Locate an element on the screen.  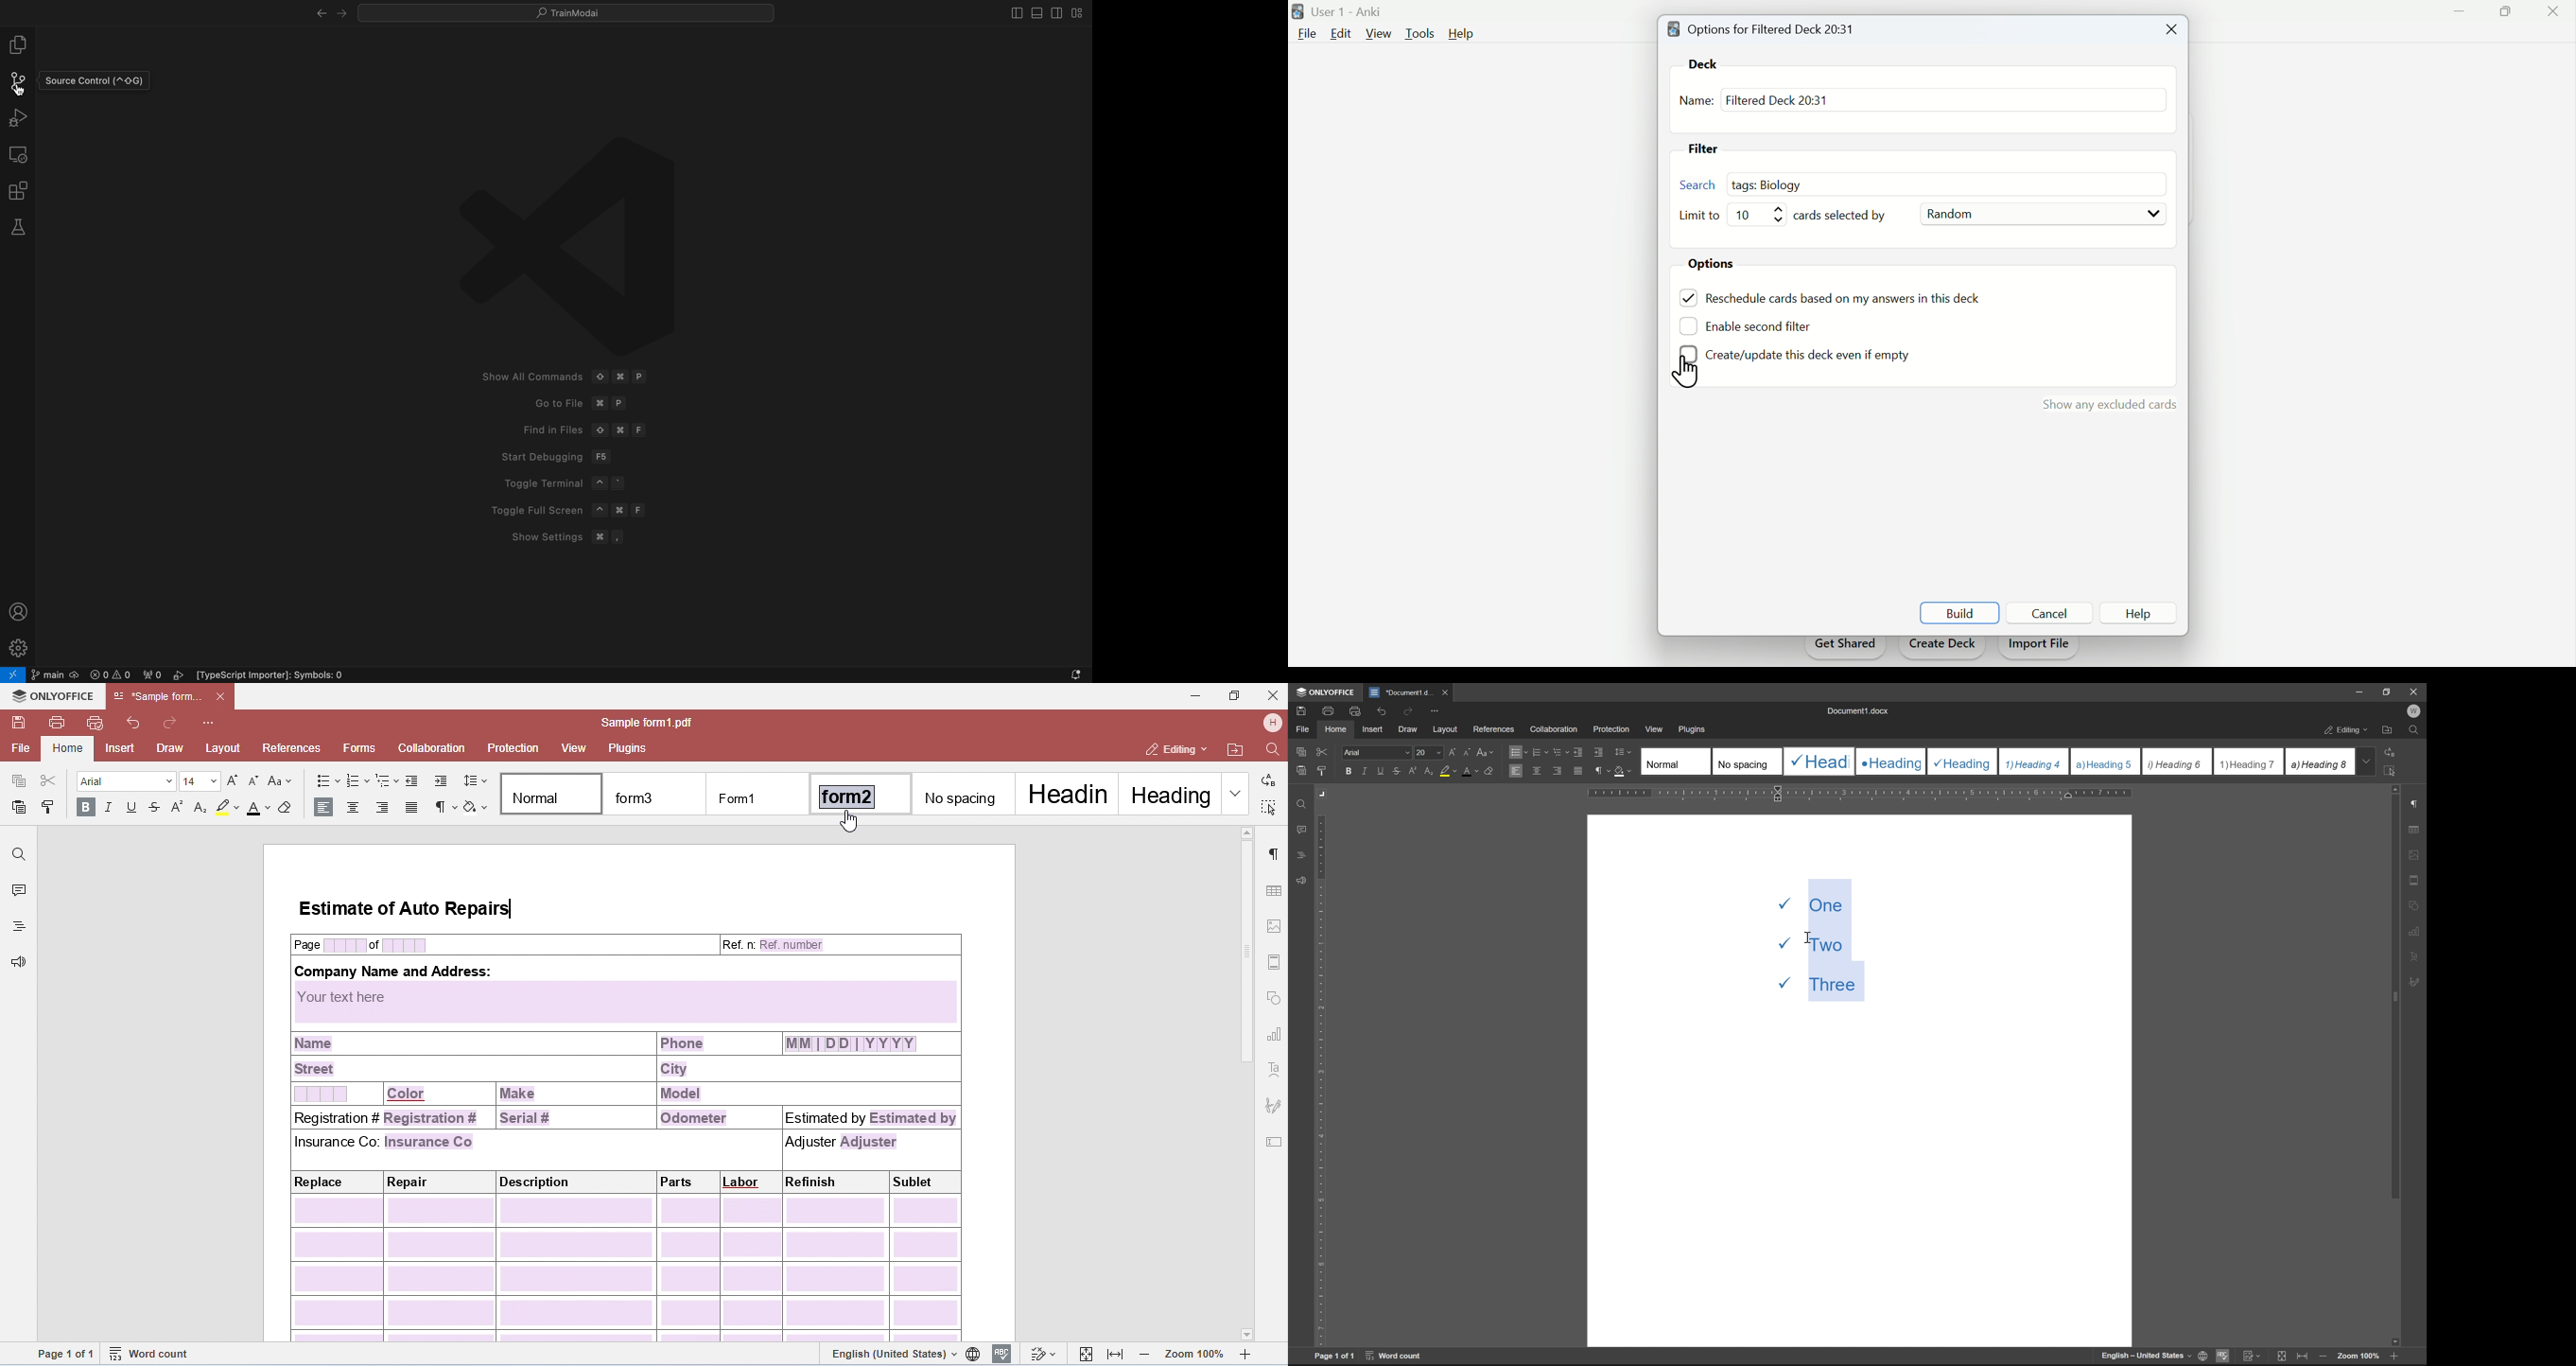
Name: is located at coordinates (1696, 102).